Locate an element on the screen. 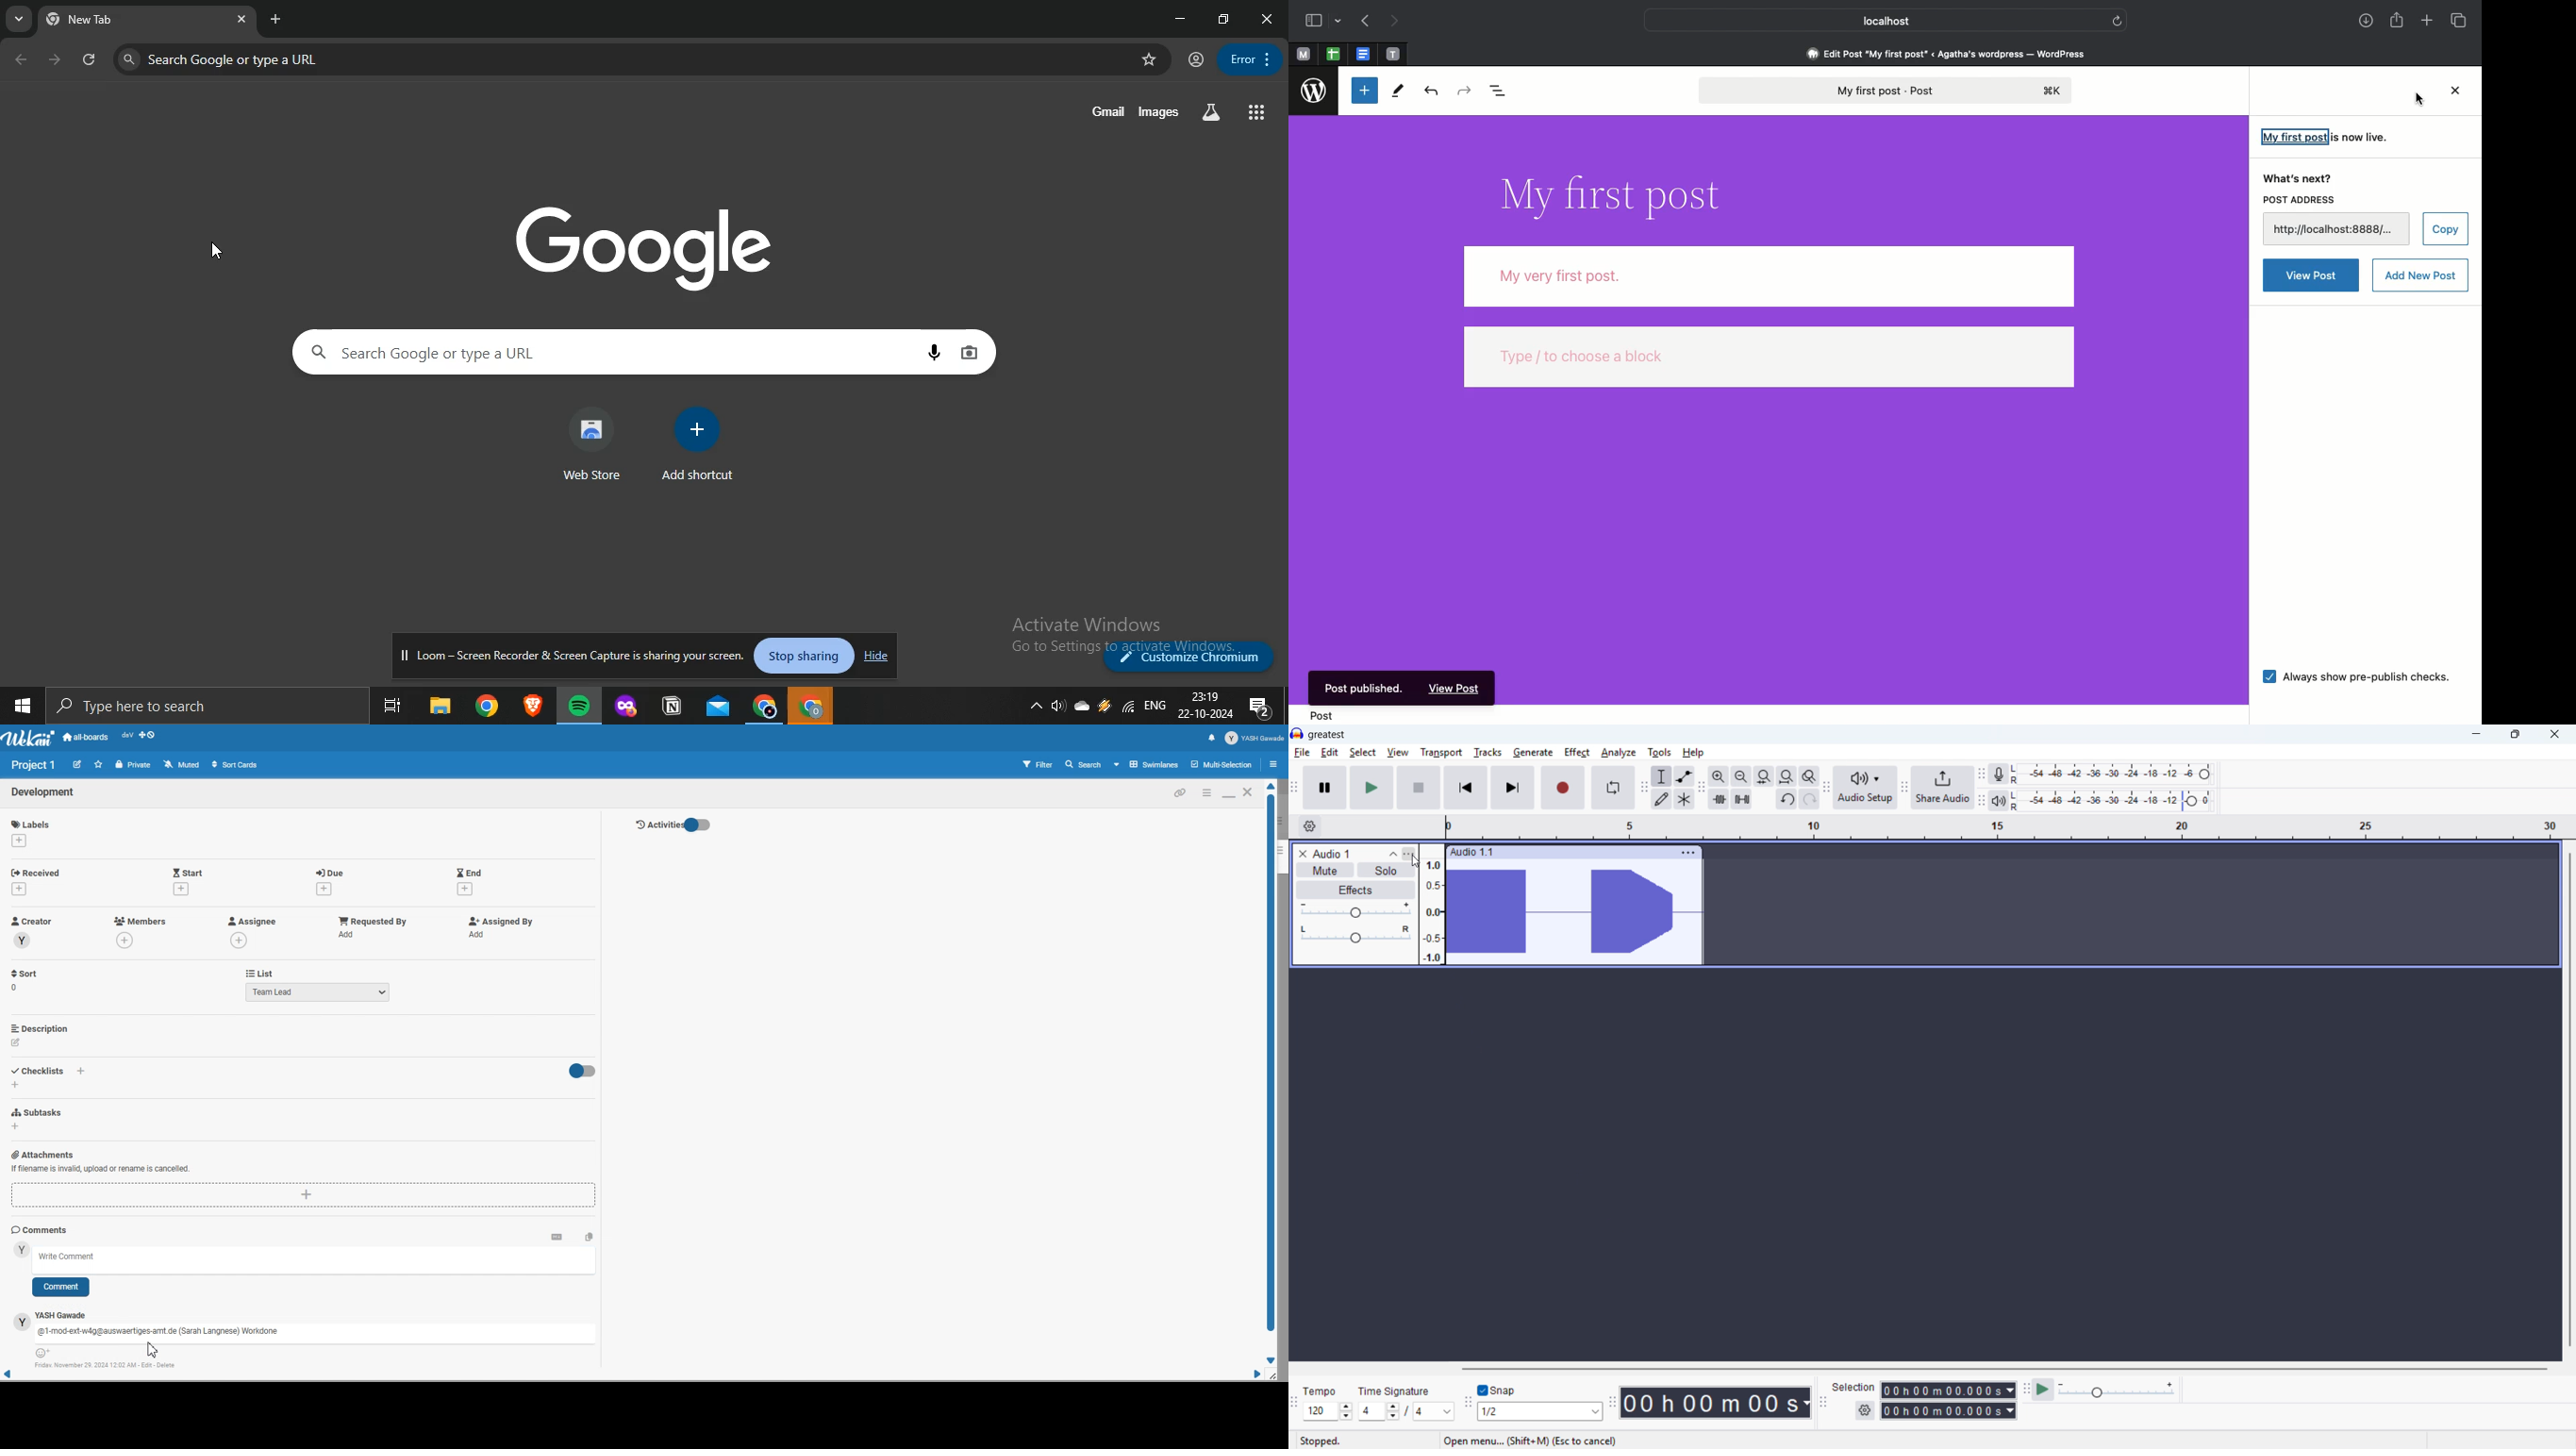  track control panel menu is located at coordinates (1408, 854).